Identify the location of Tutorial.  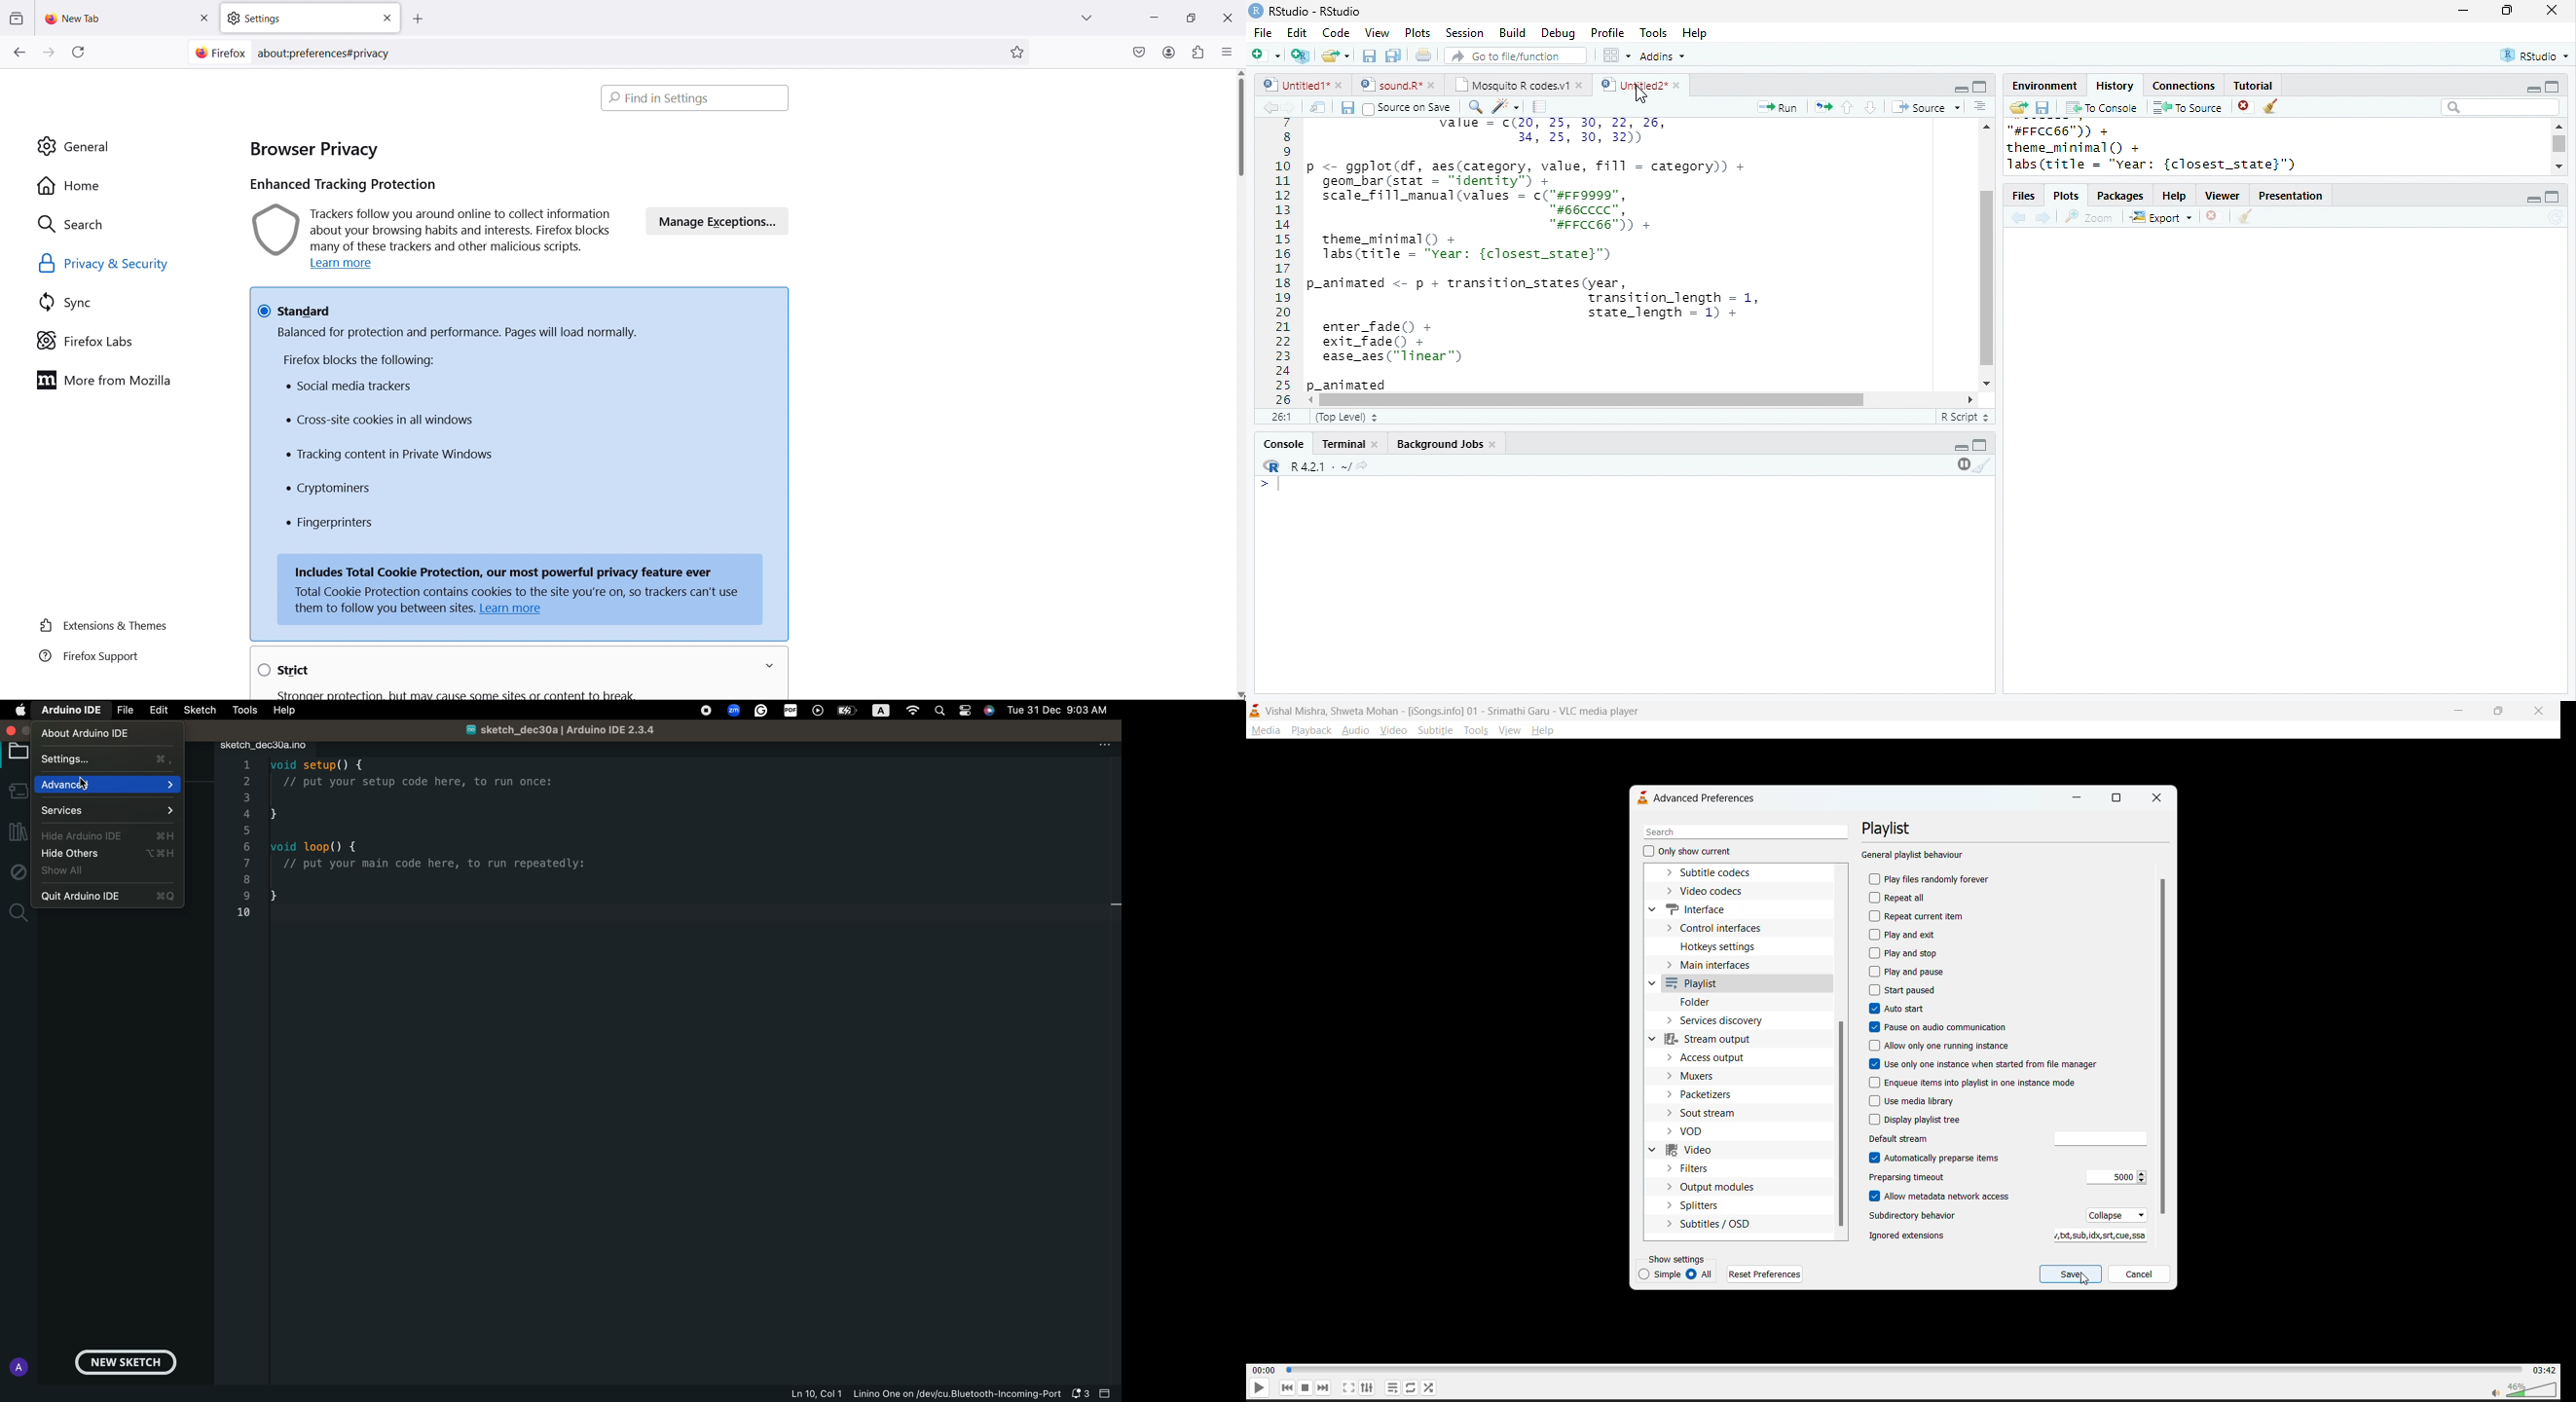
(2254, 86).